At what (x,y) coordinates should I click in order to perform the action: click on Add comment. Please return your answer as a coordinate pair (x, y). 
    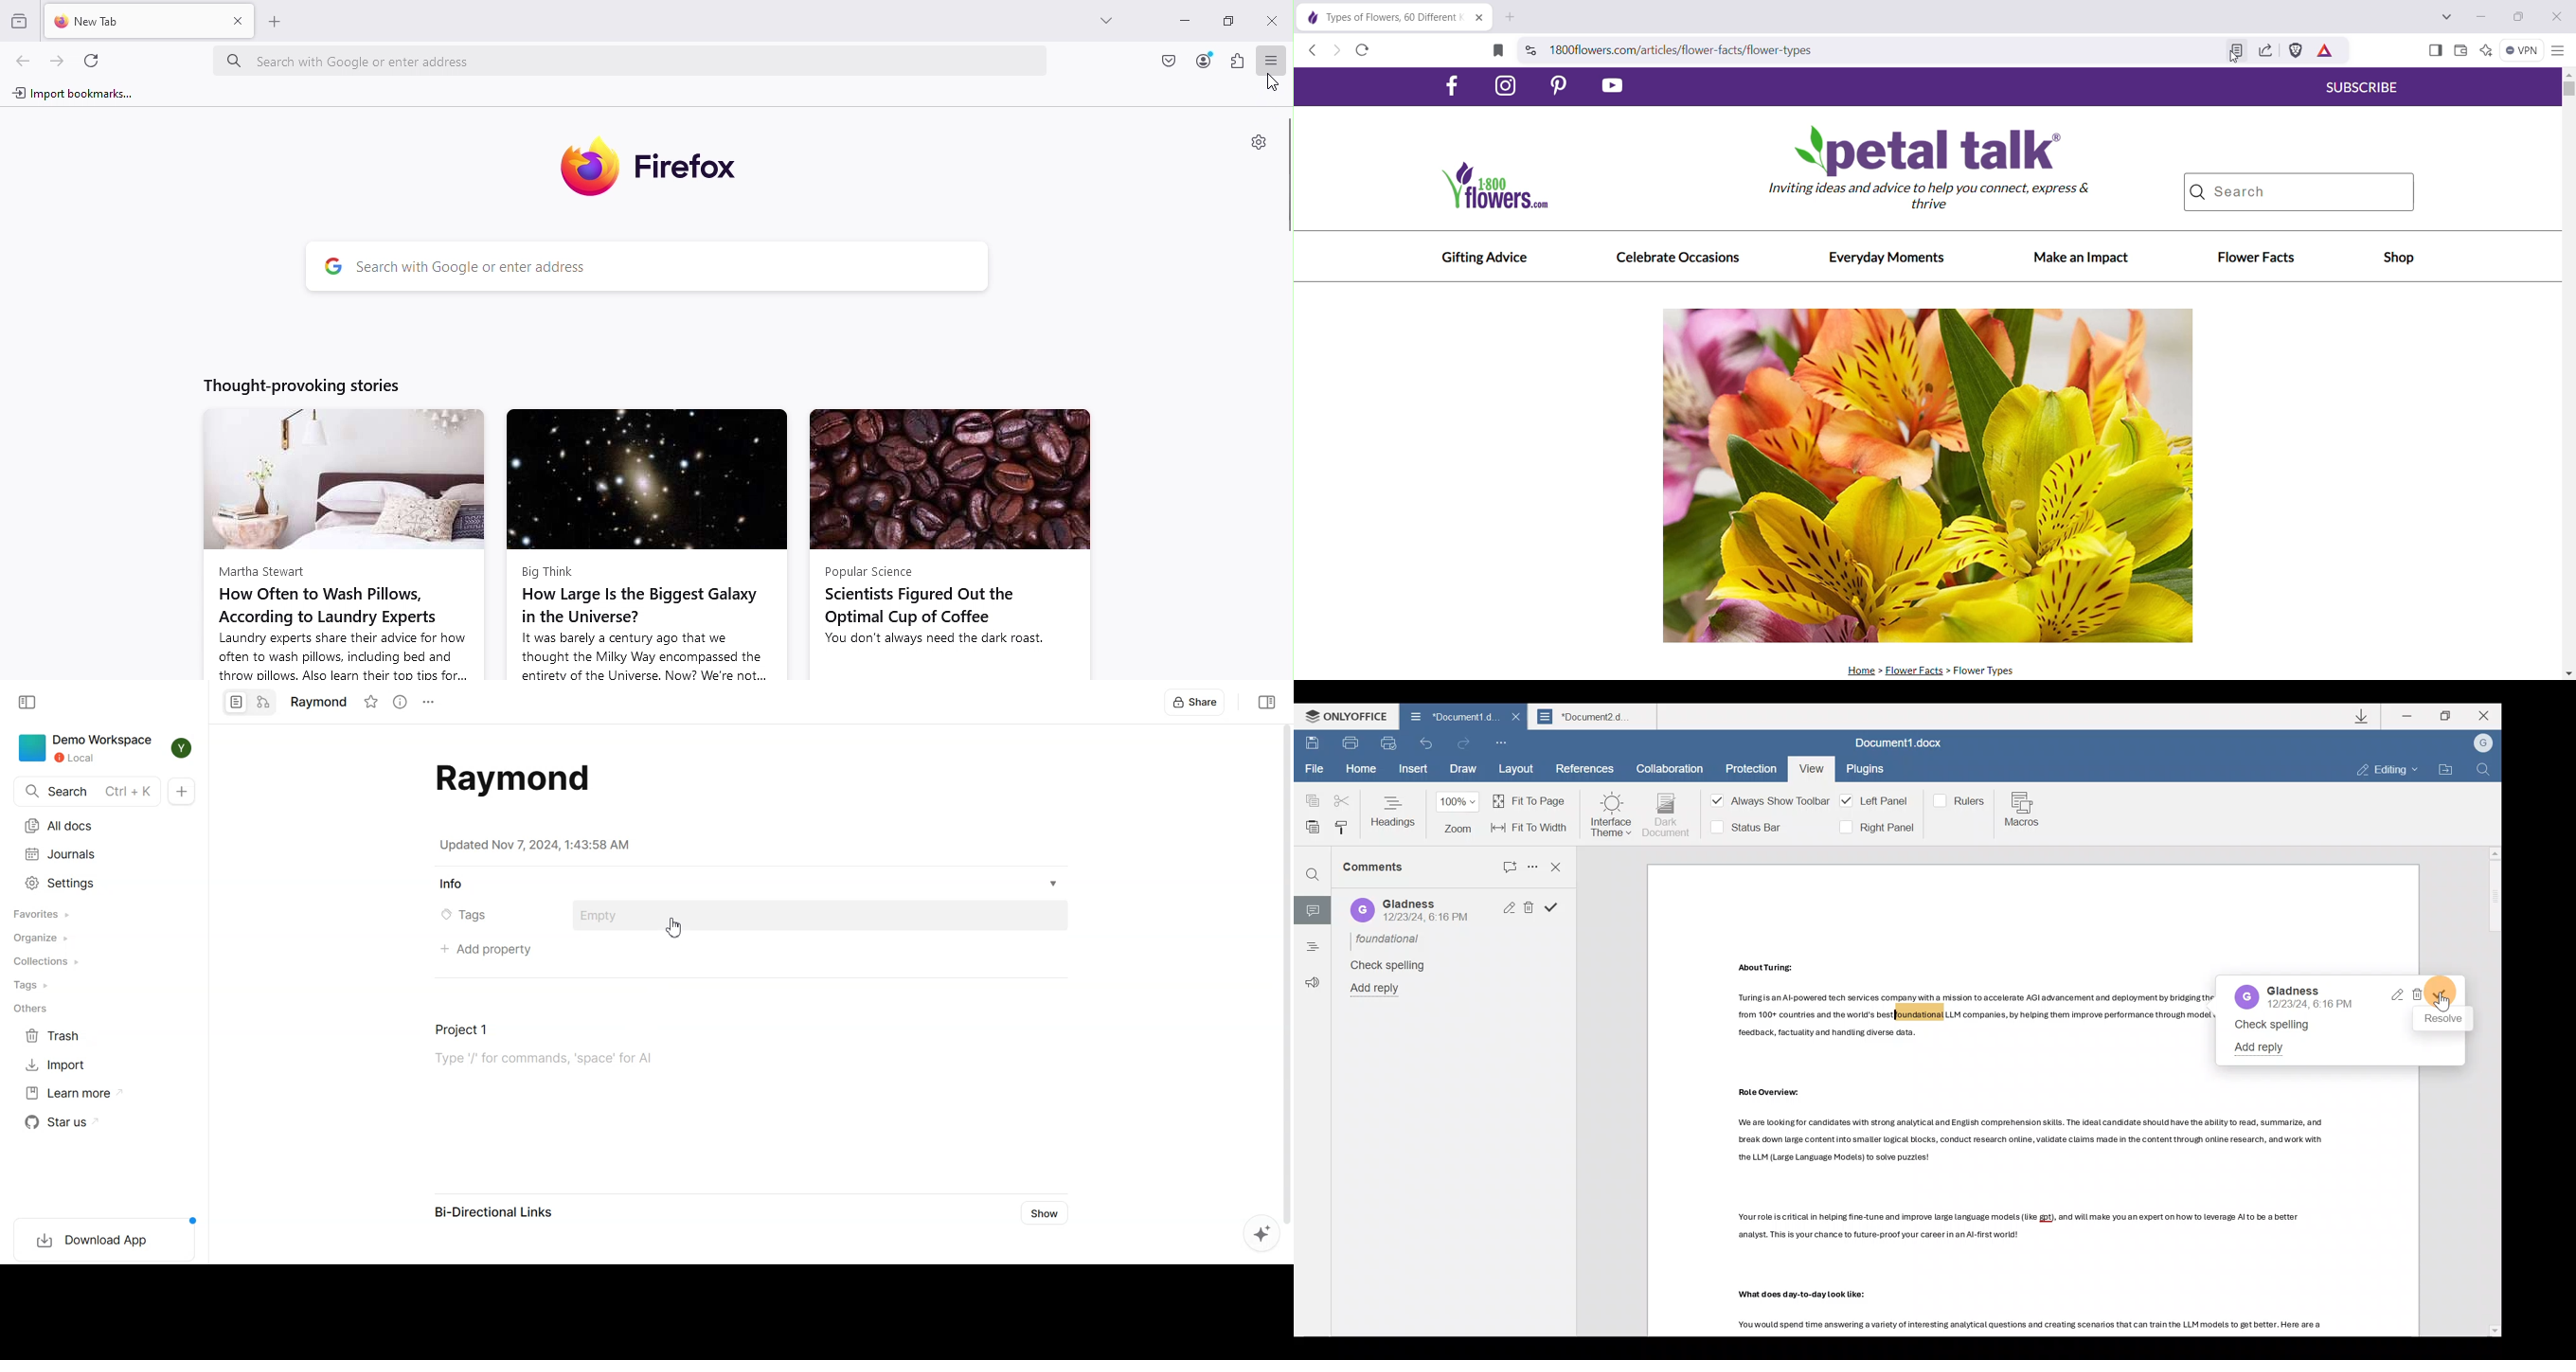
    Looking at the image, I should click on (1501, 864).